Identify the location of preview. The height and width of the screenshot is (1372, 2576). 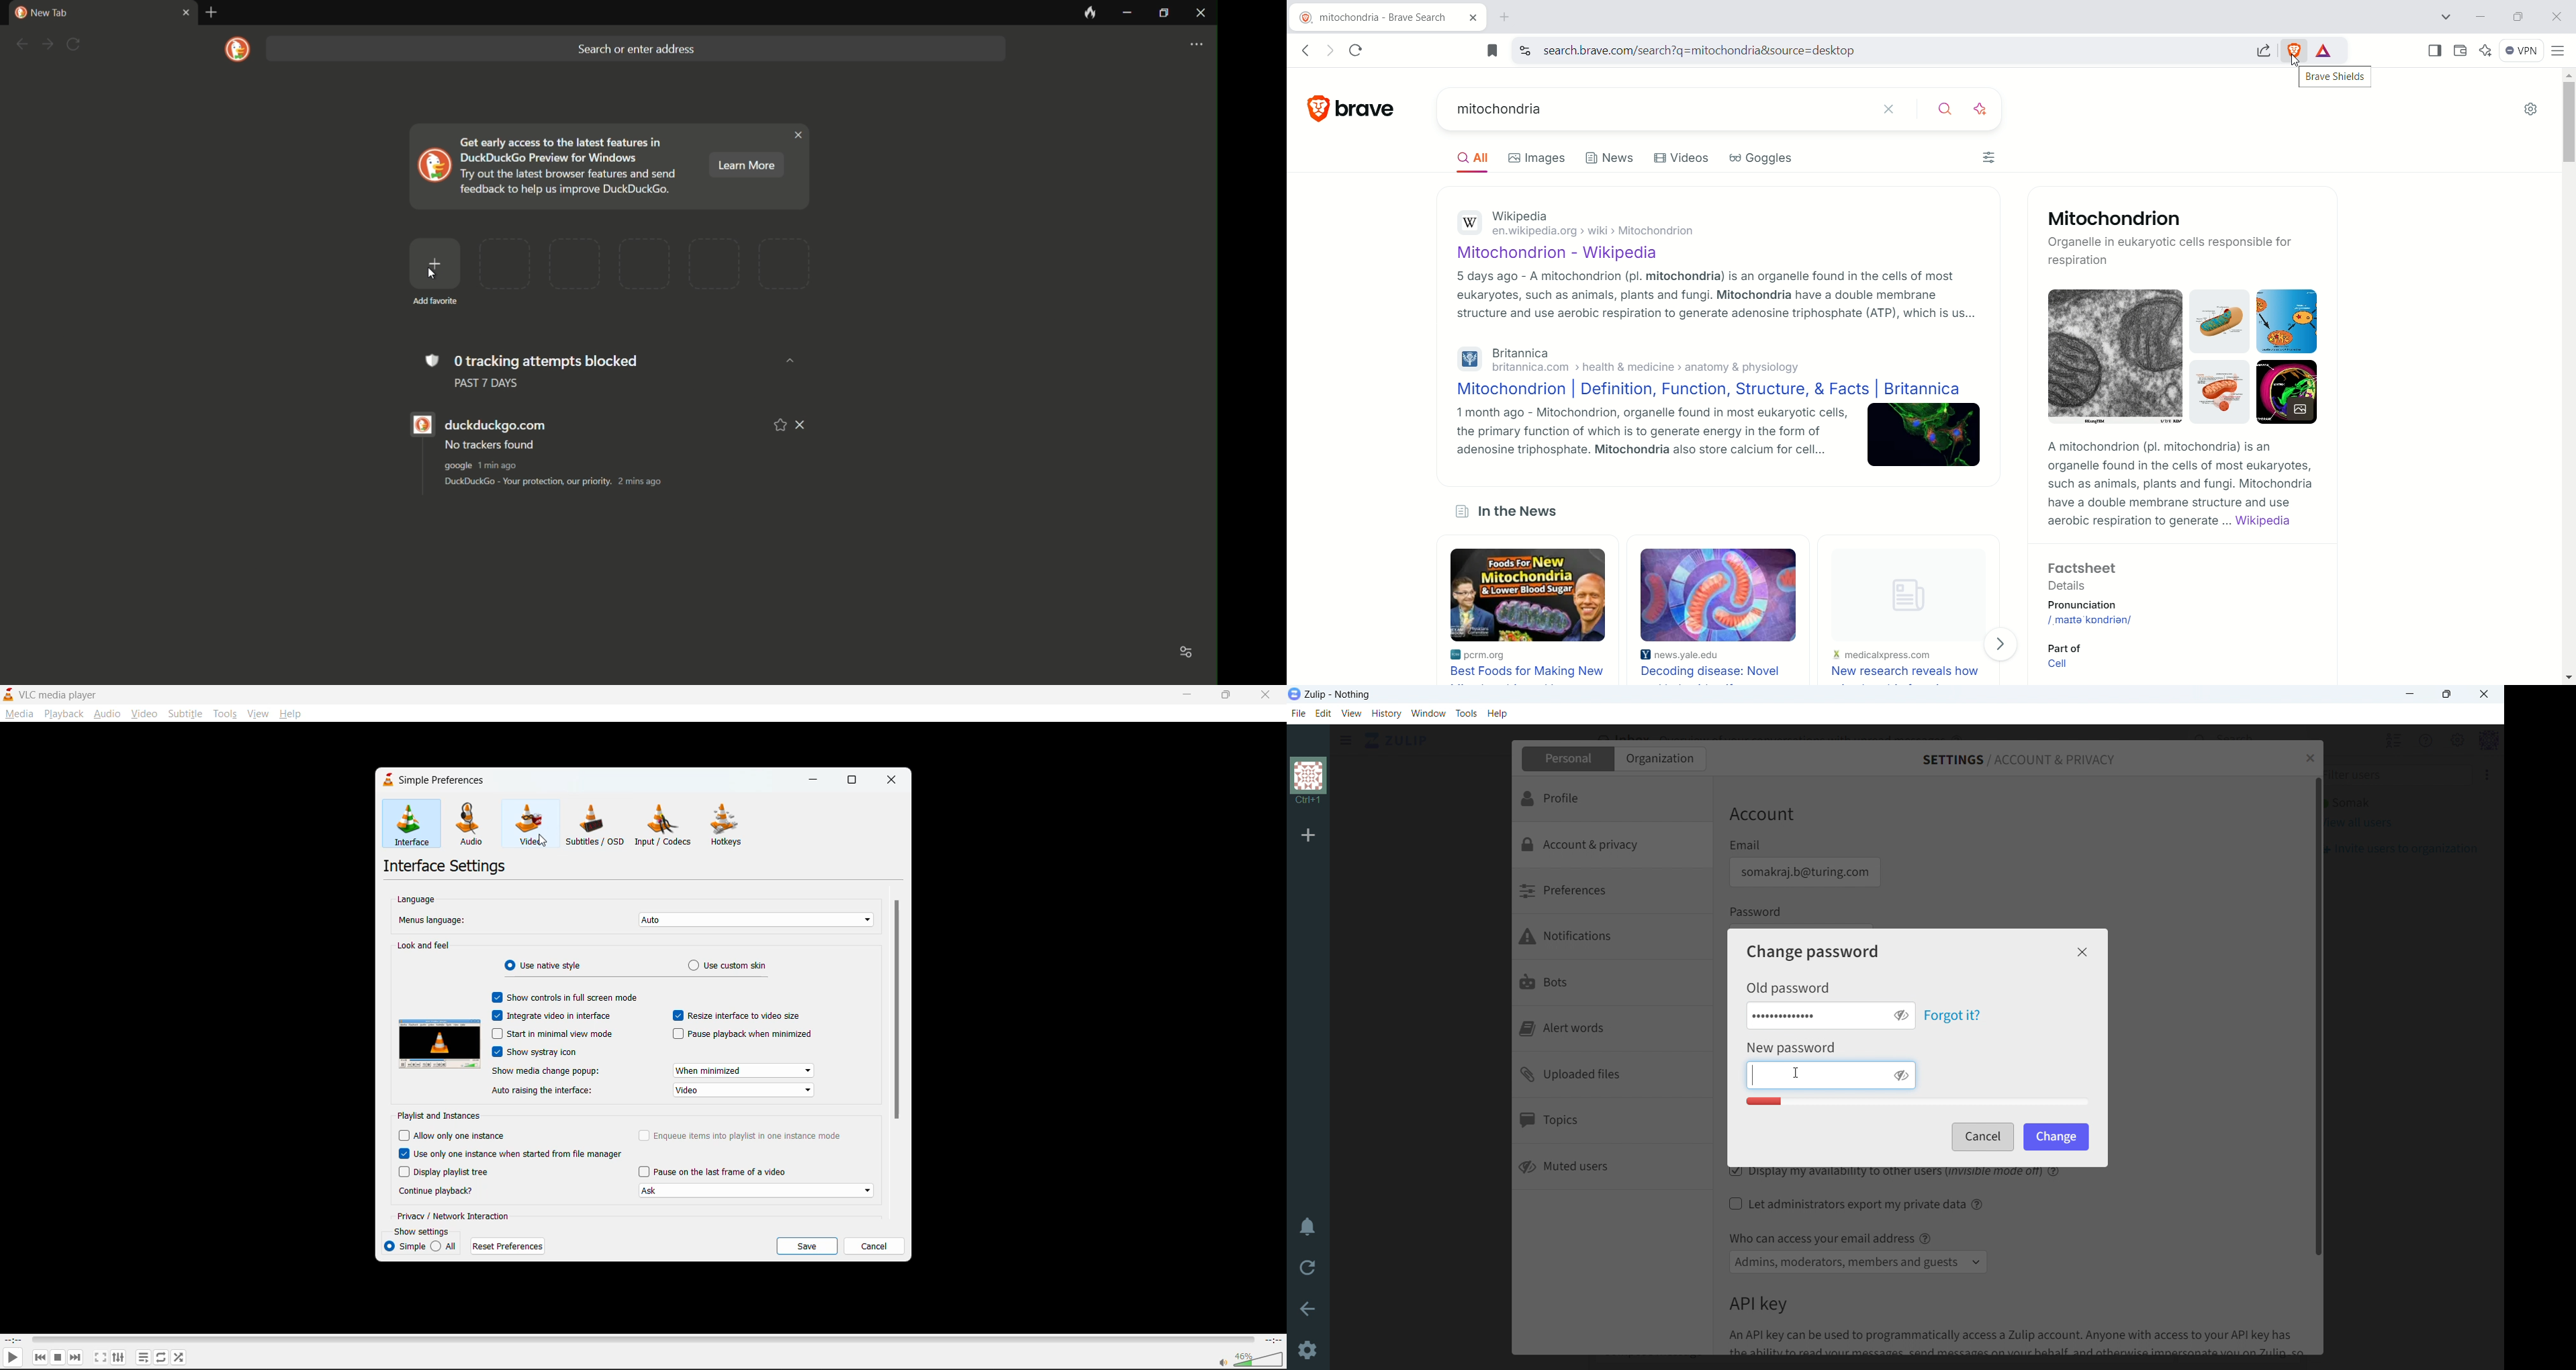
(440, 1043).